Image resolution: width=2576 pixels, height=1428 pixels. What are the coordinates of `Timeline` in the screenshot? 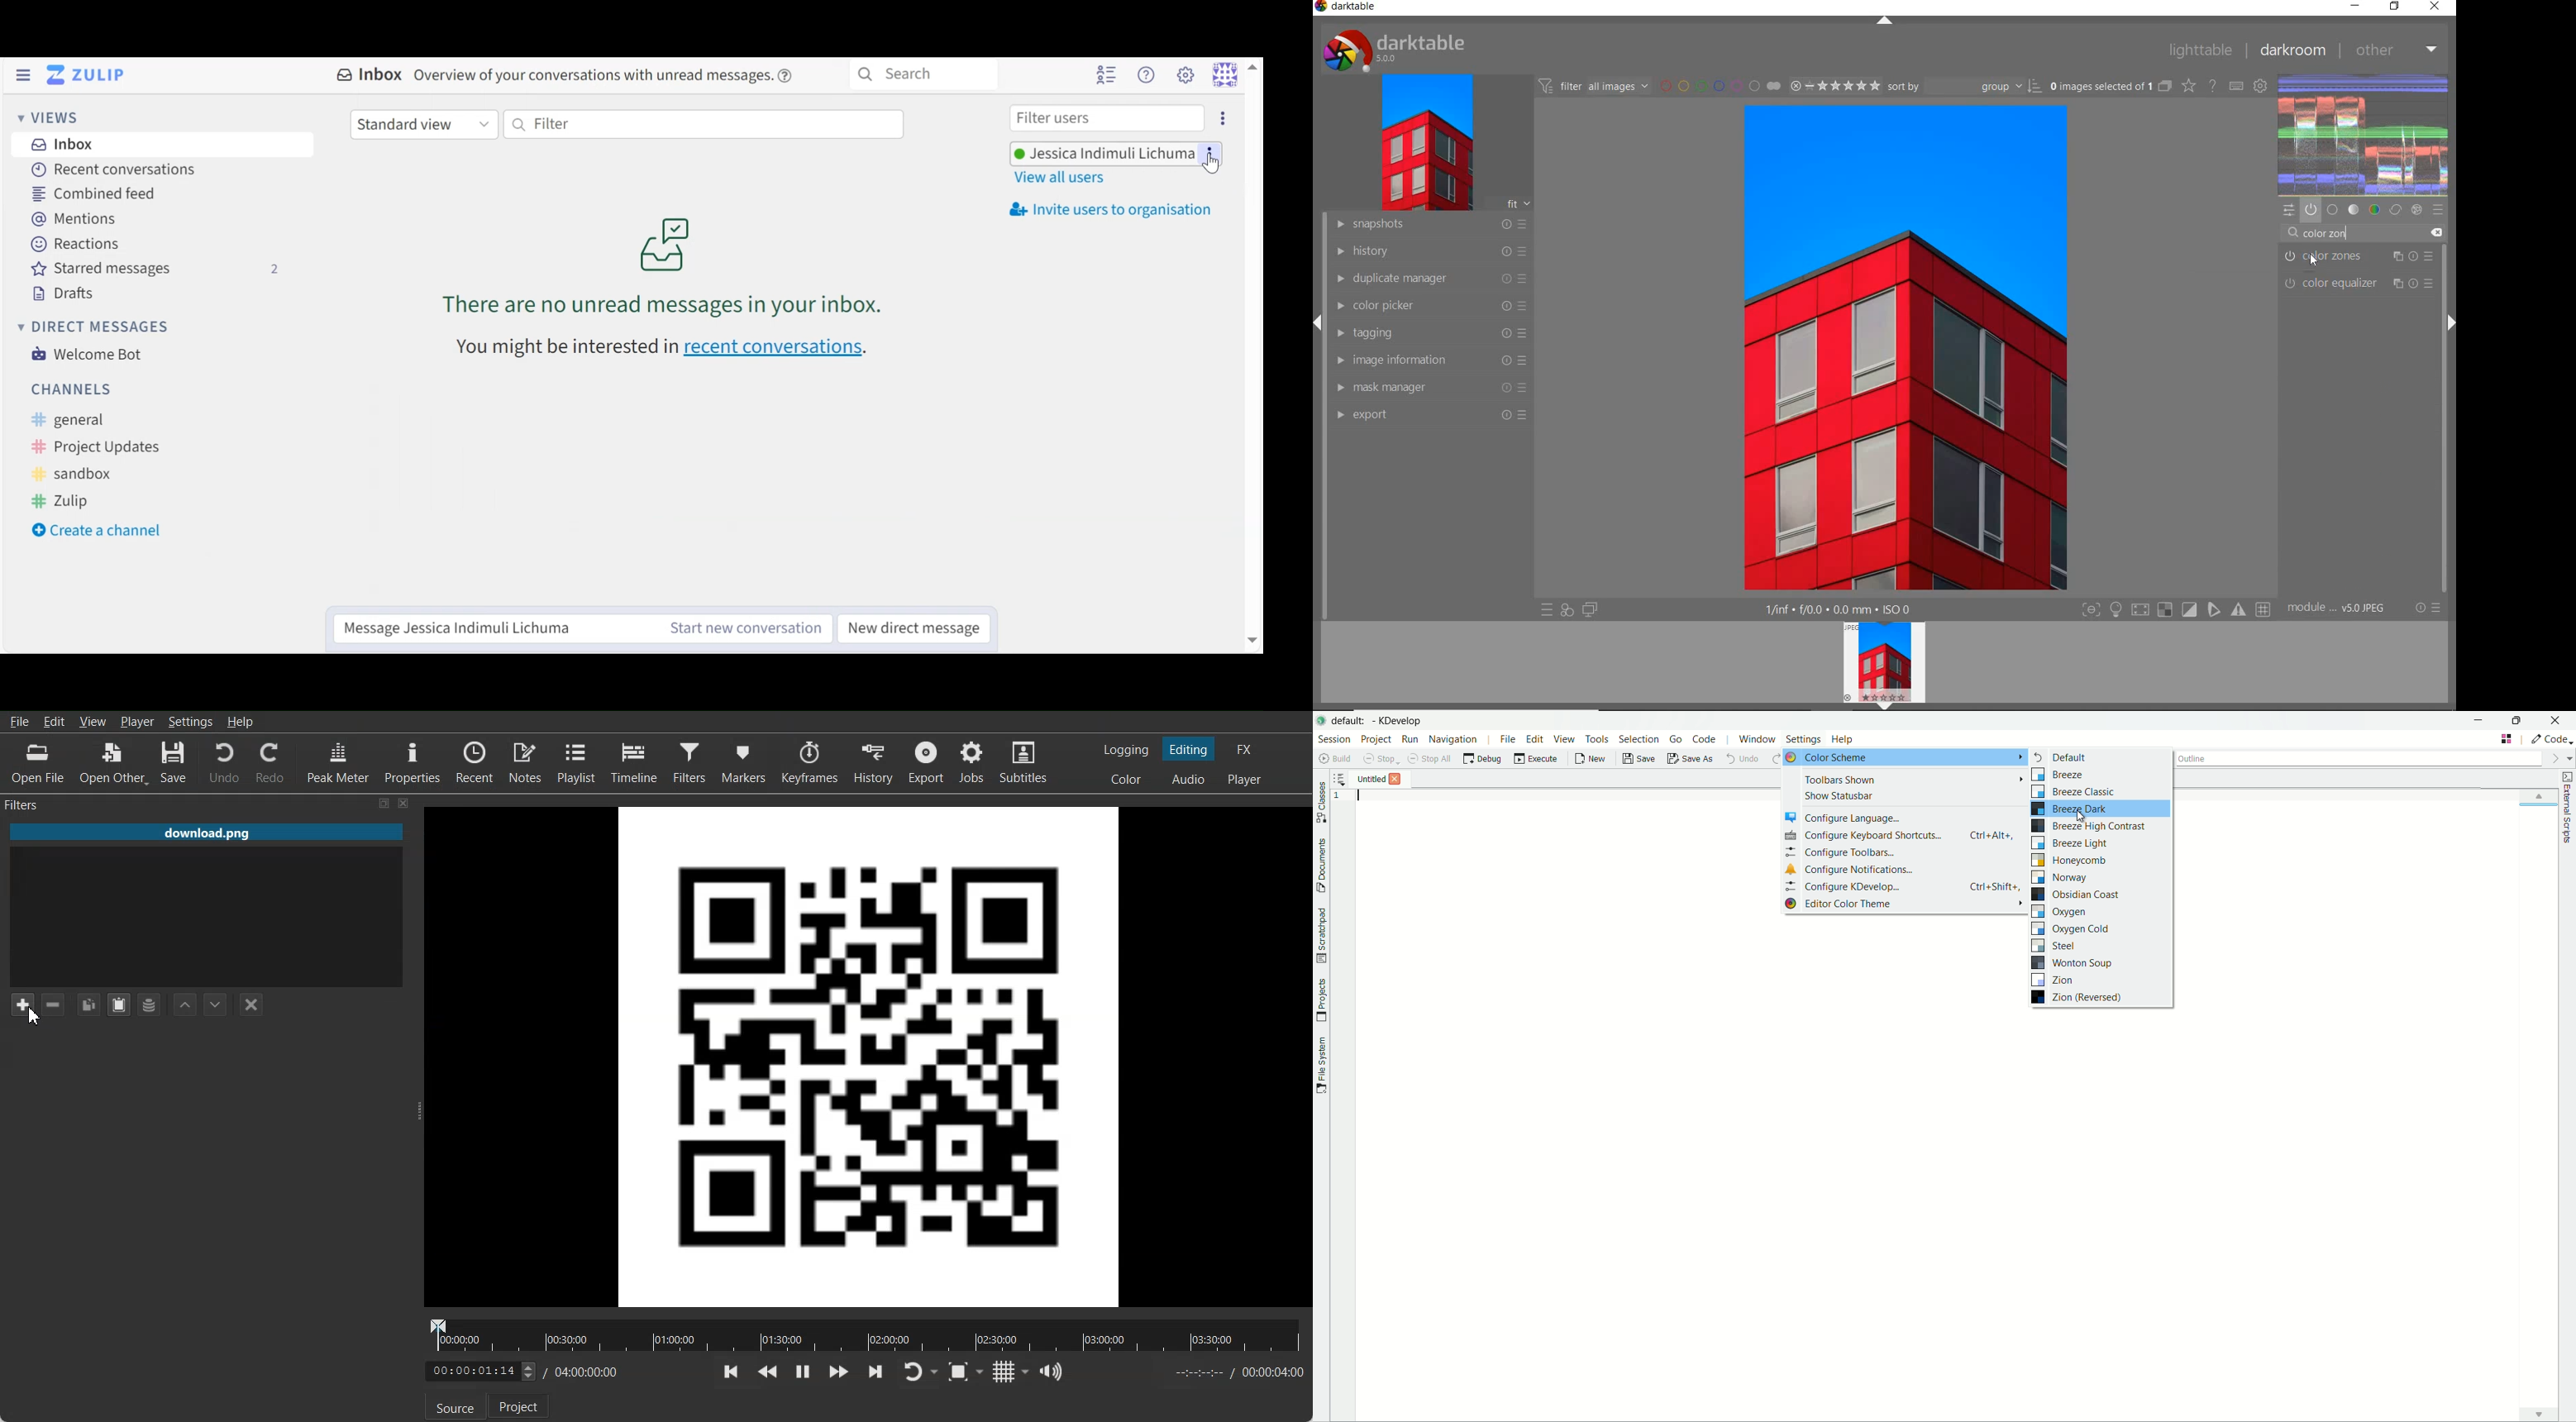 It's located at (635, 761).